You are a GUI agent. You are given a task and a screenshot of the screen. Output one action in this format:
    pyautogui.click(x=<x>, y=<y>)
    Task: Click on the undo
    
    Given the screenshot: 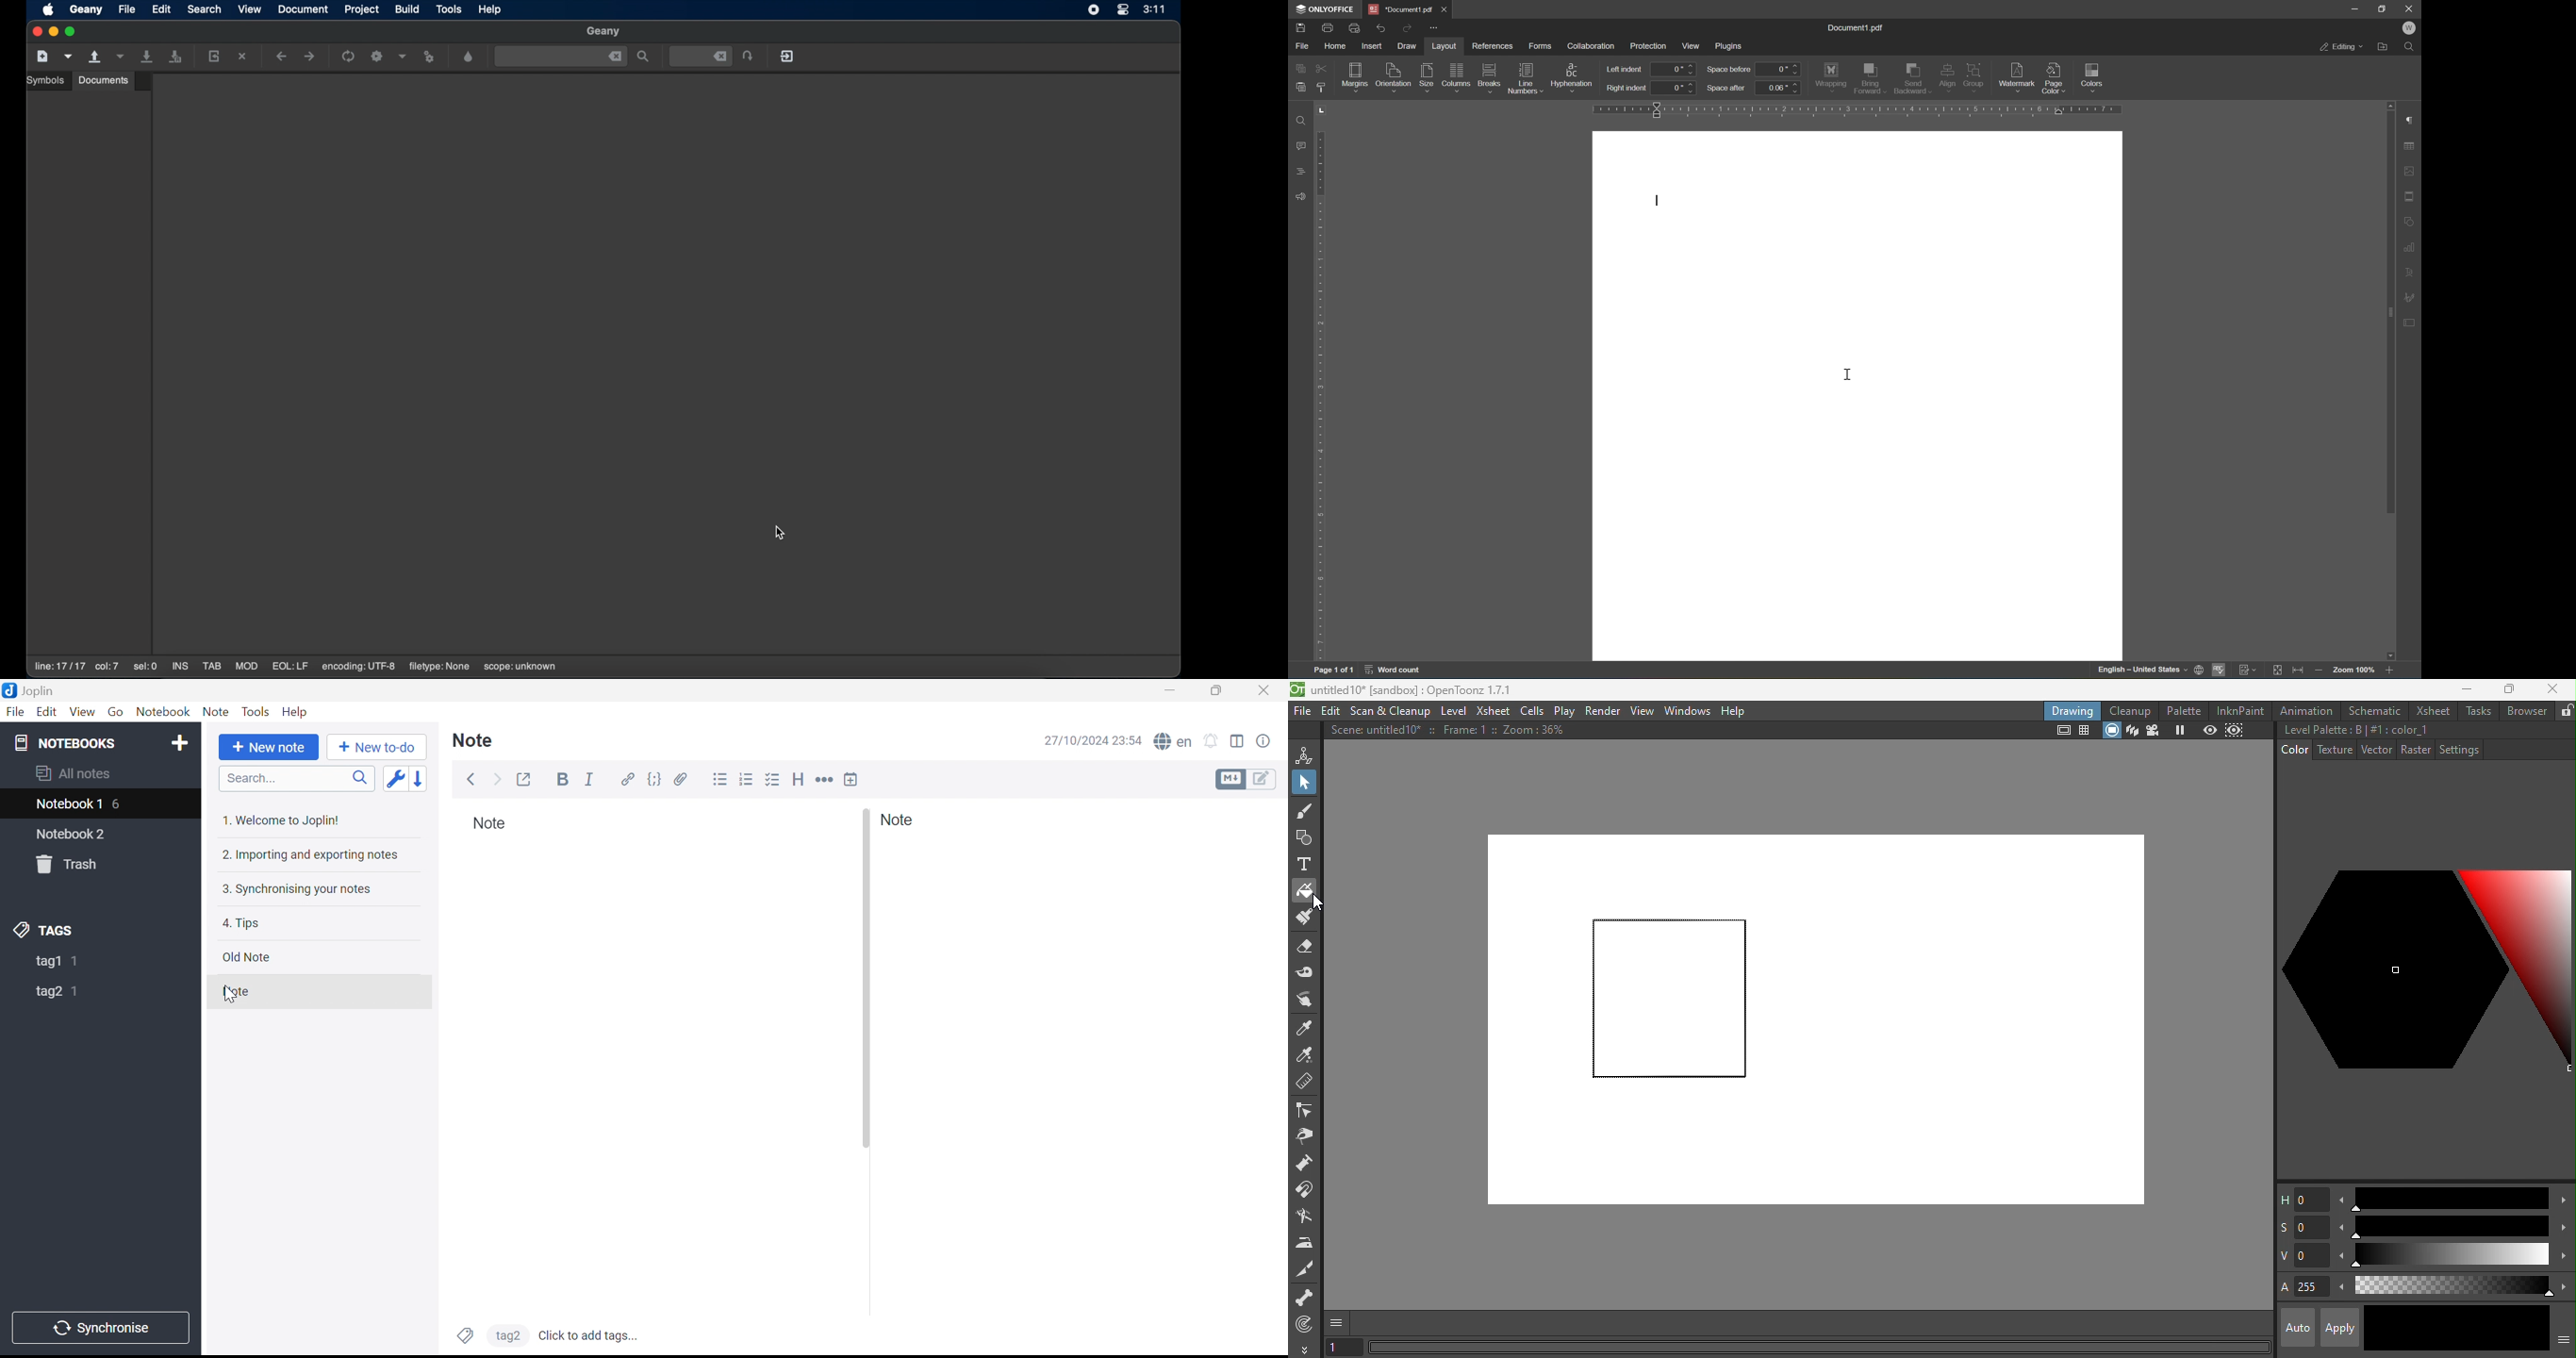 What is the action you would take?
    pyautogui.click(x=1383, y=26)
    